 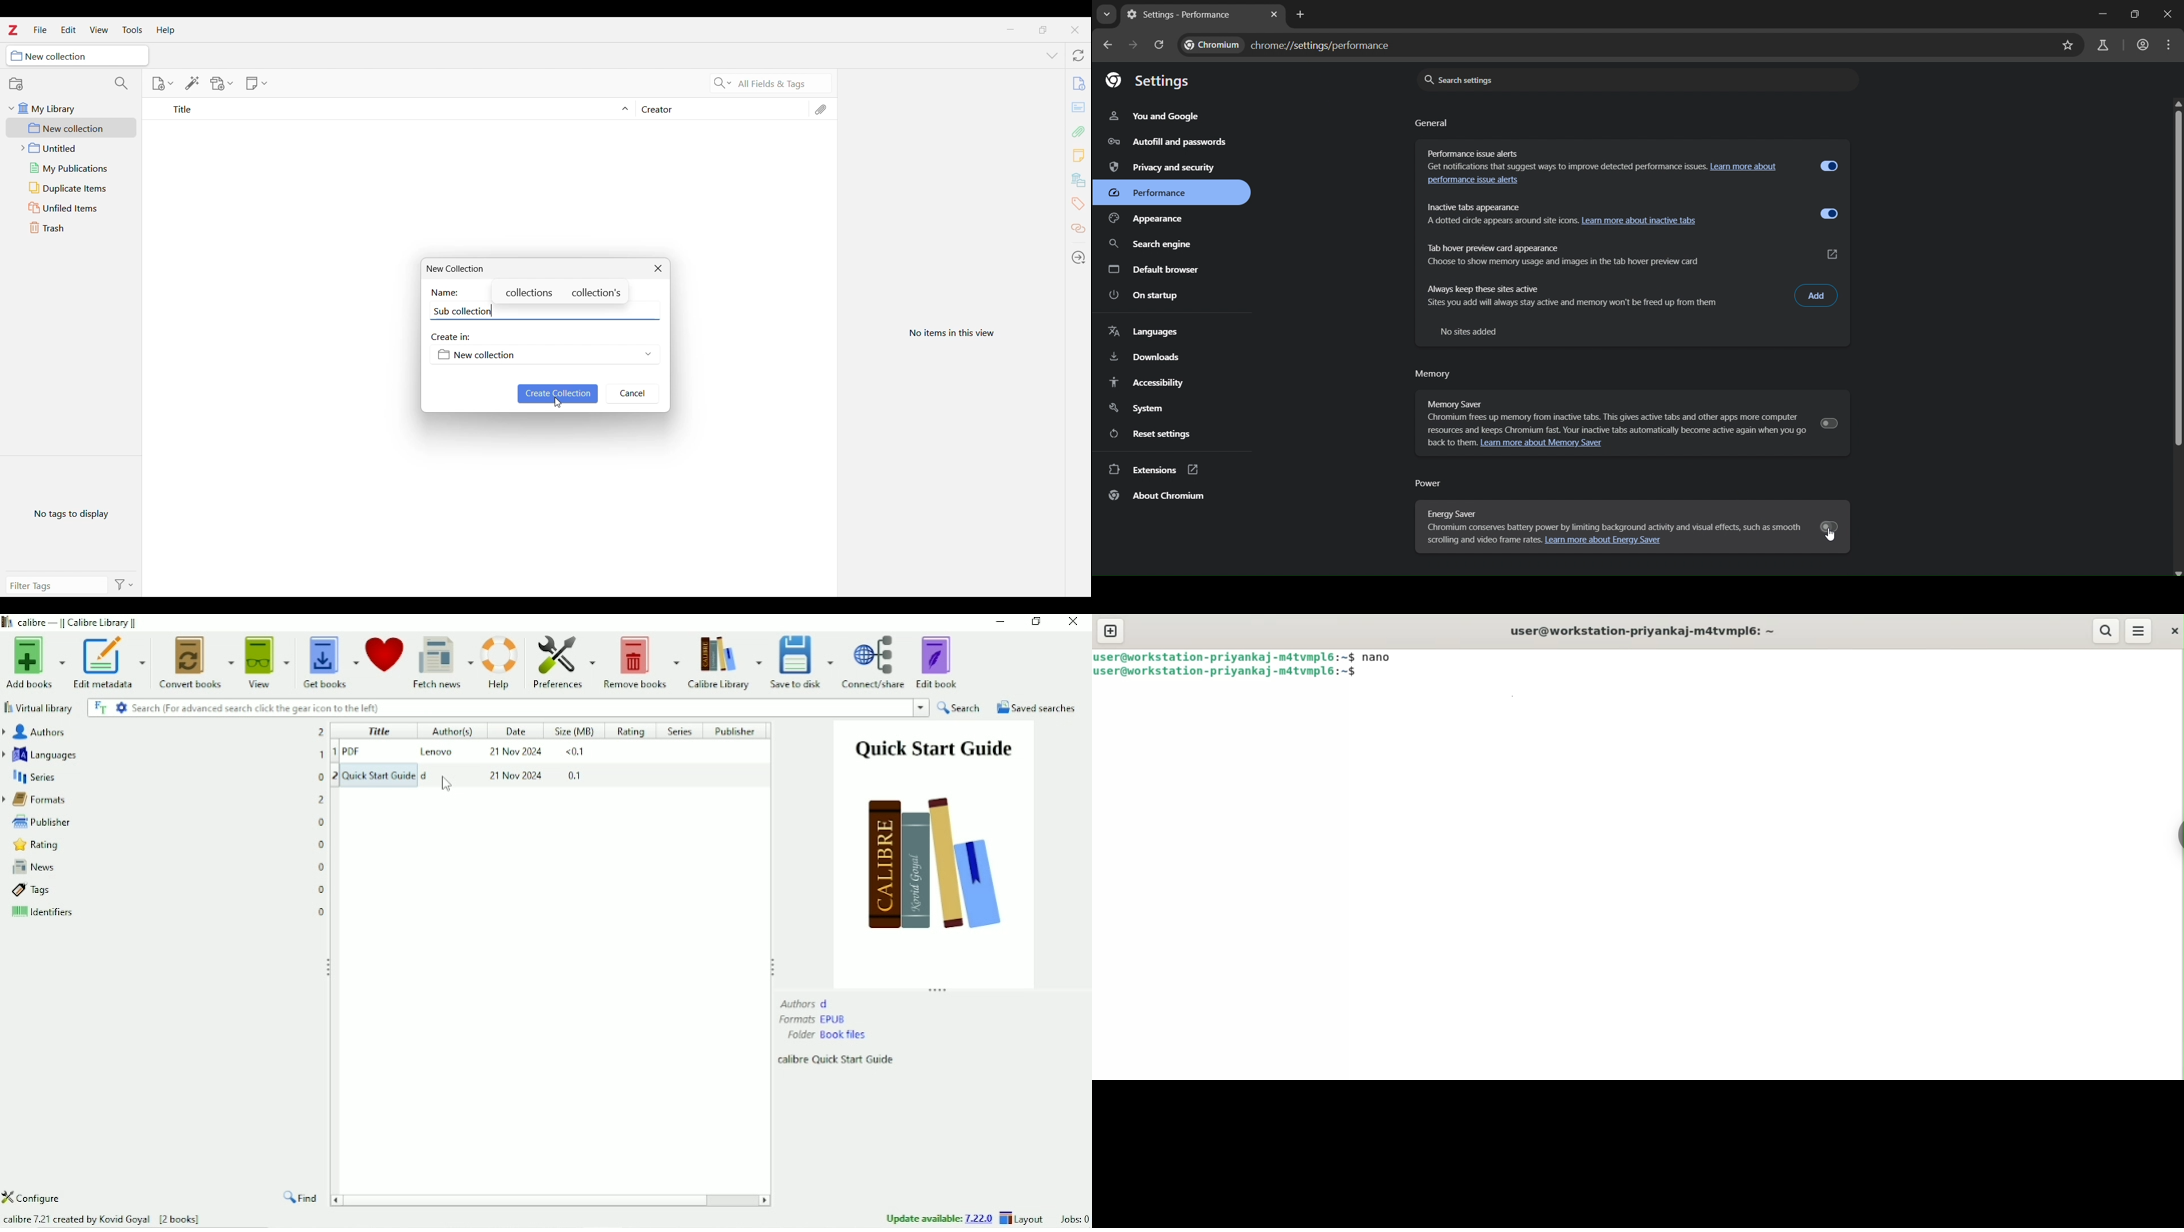 I want to click on New collection, so click(x=16, y=84).